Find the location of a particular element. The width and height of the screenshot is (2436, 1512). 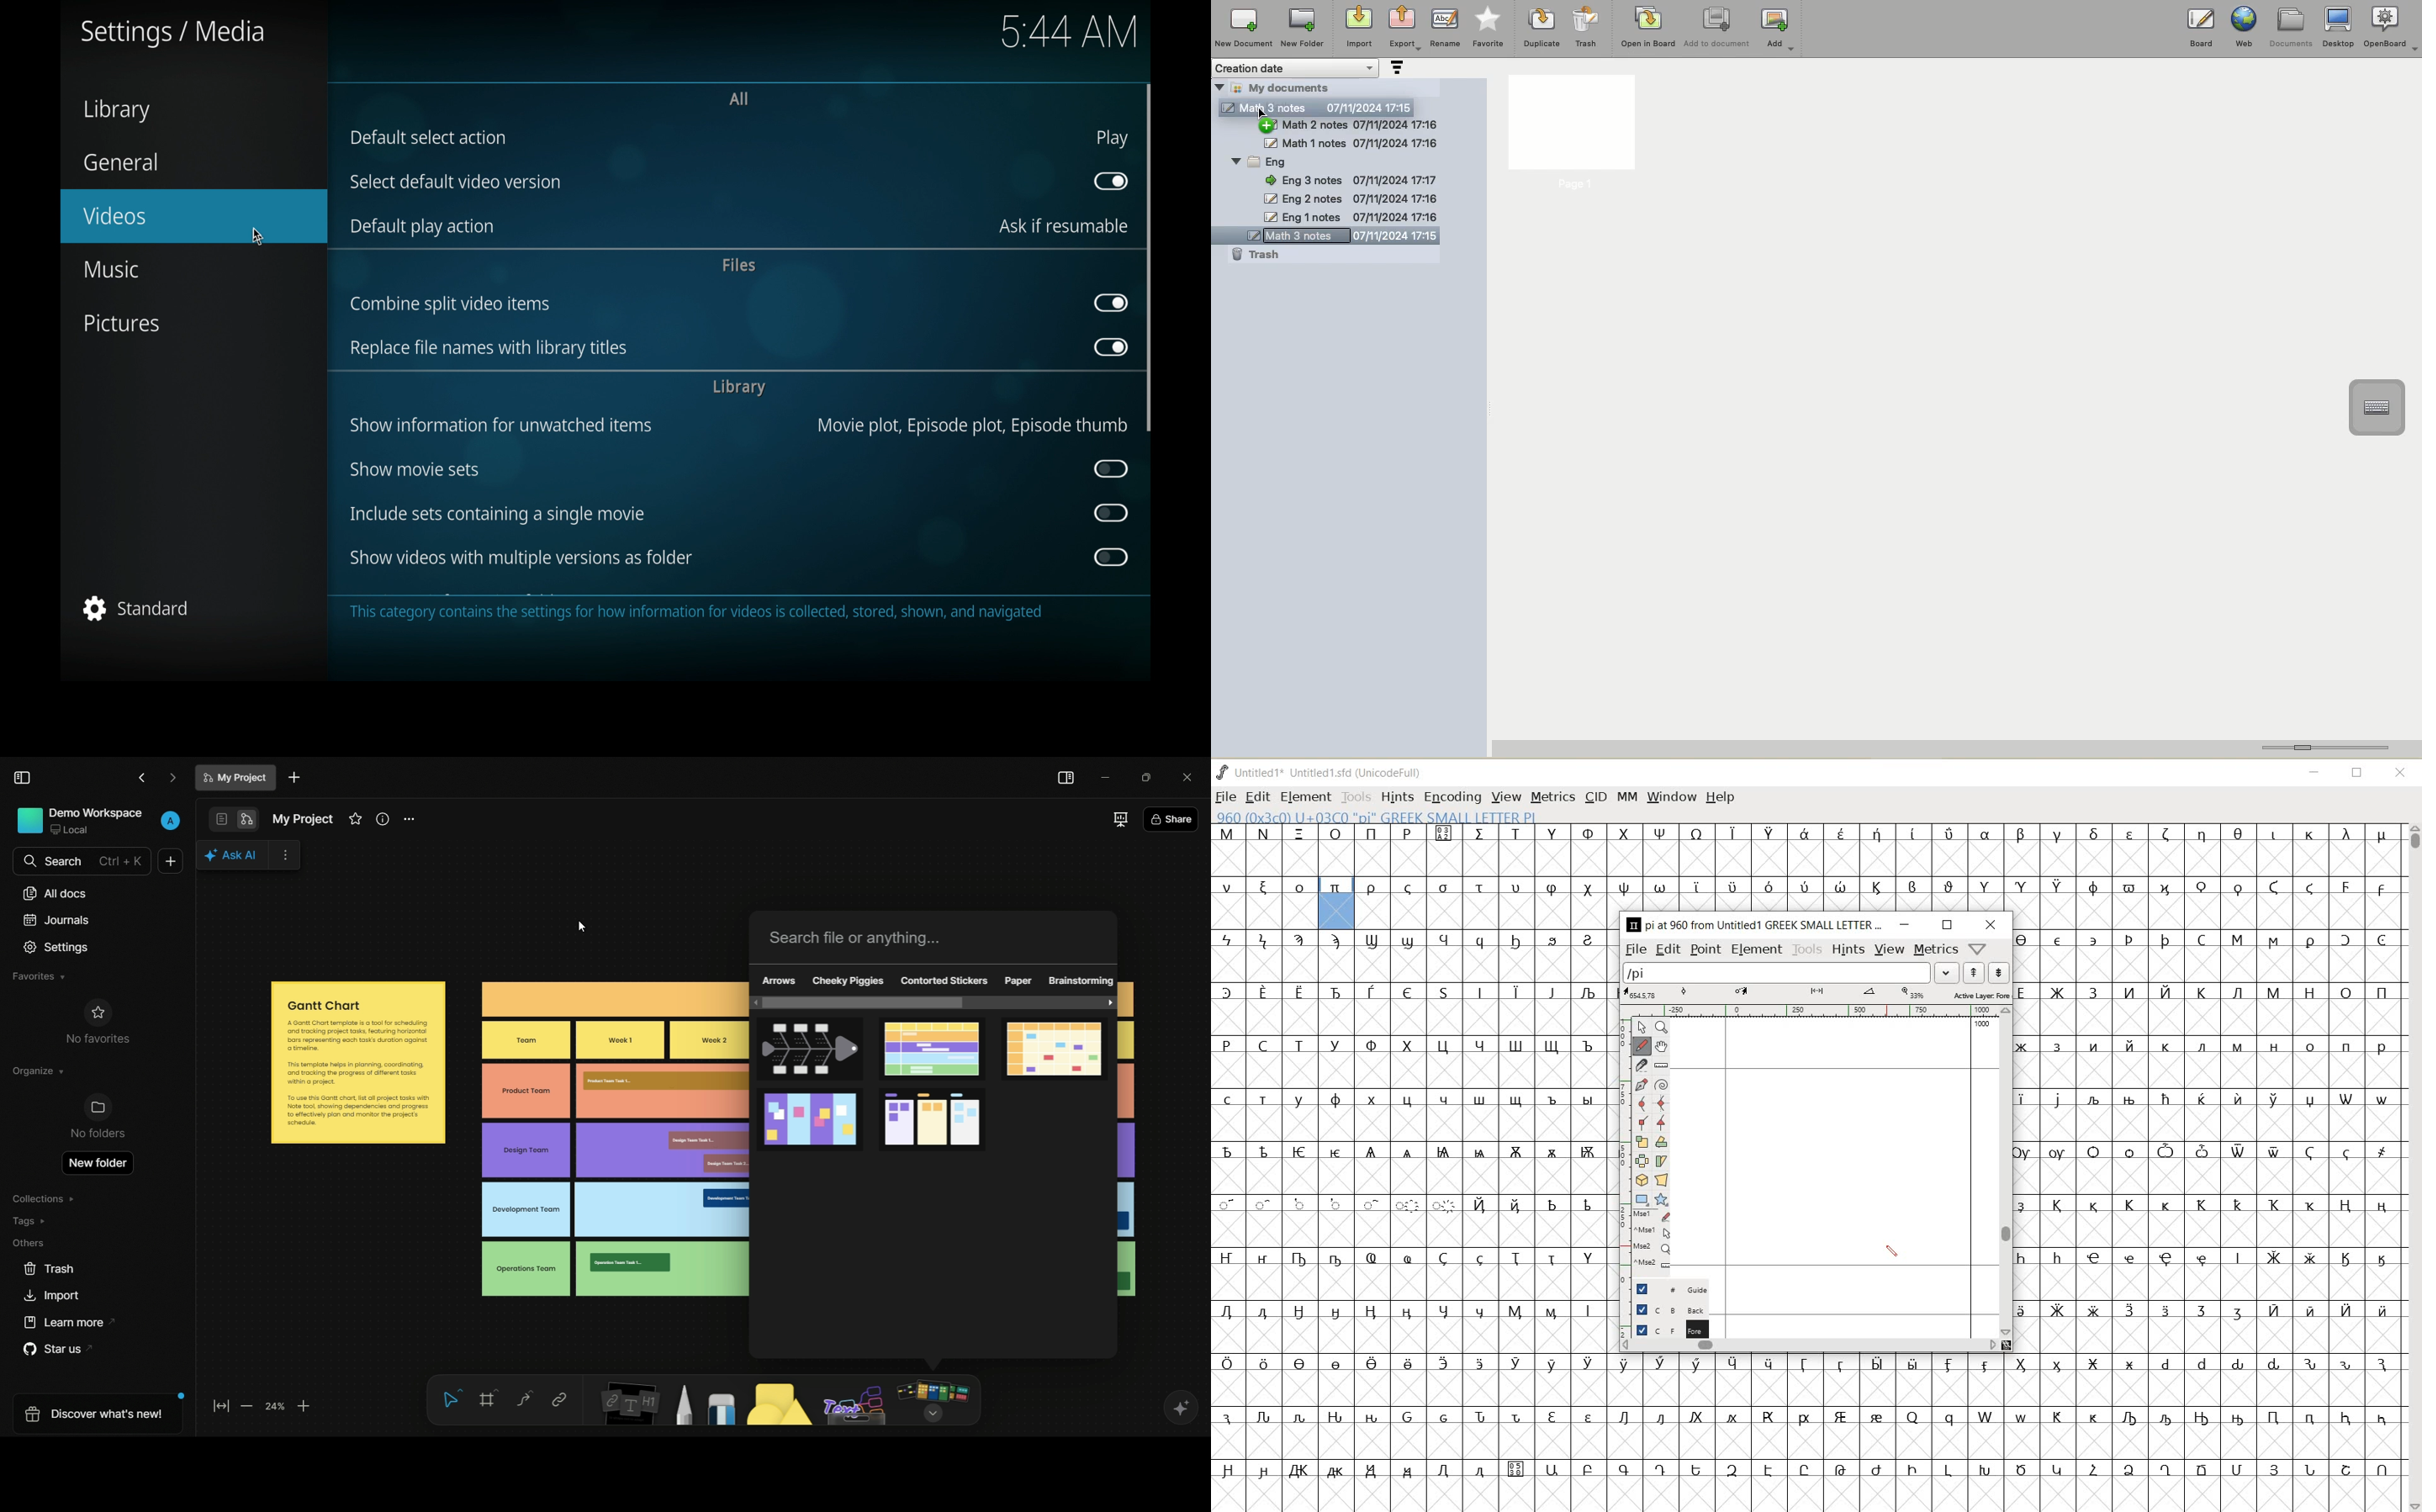

help/window is located at coordinates (1978, 949).